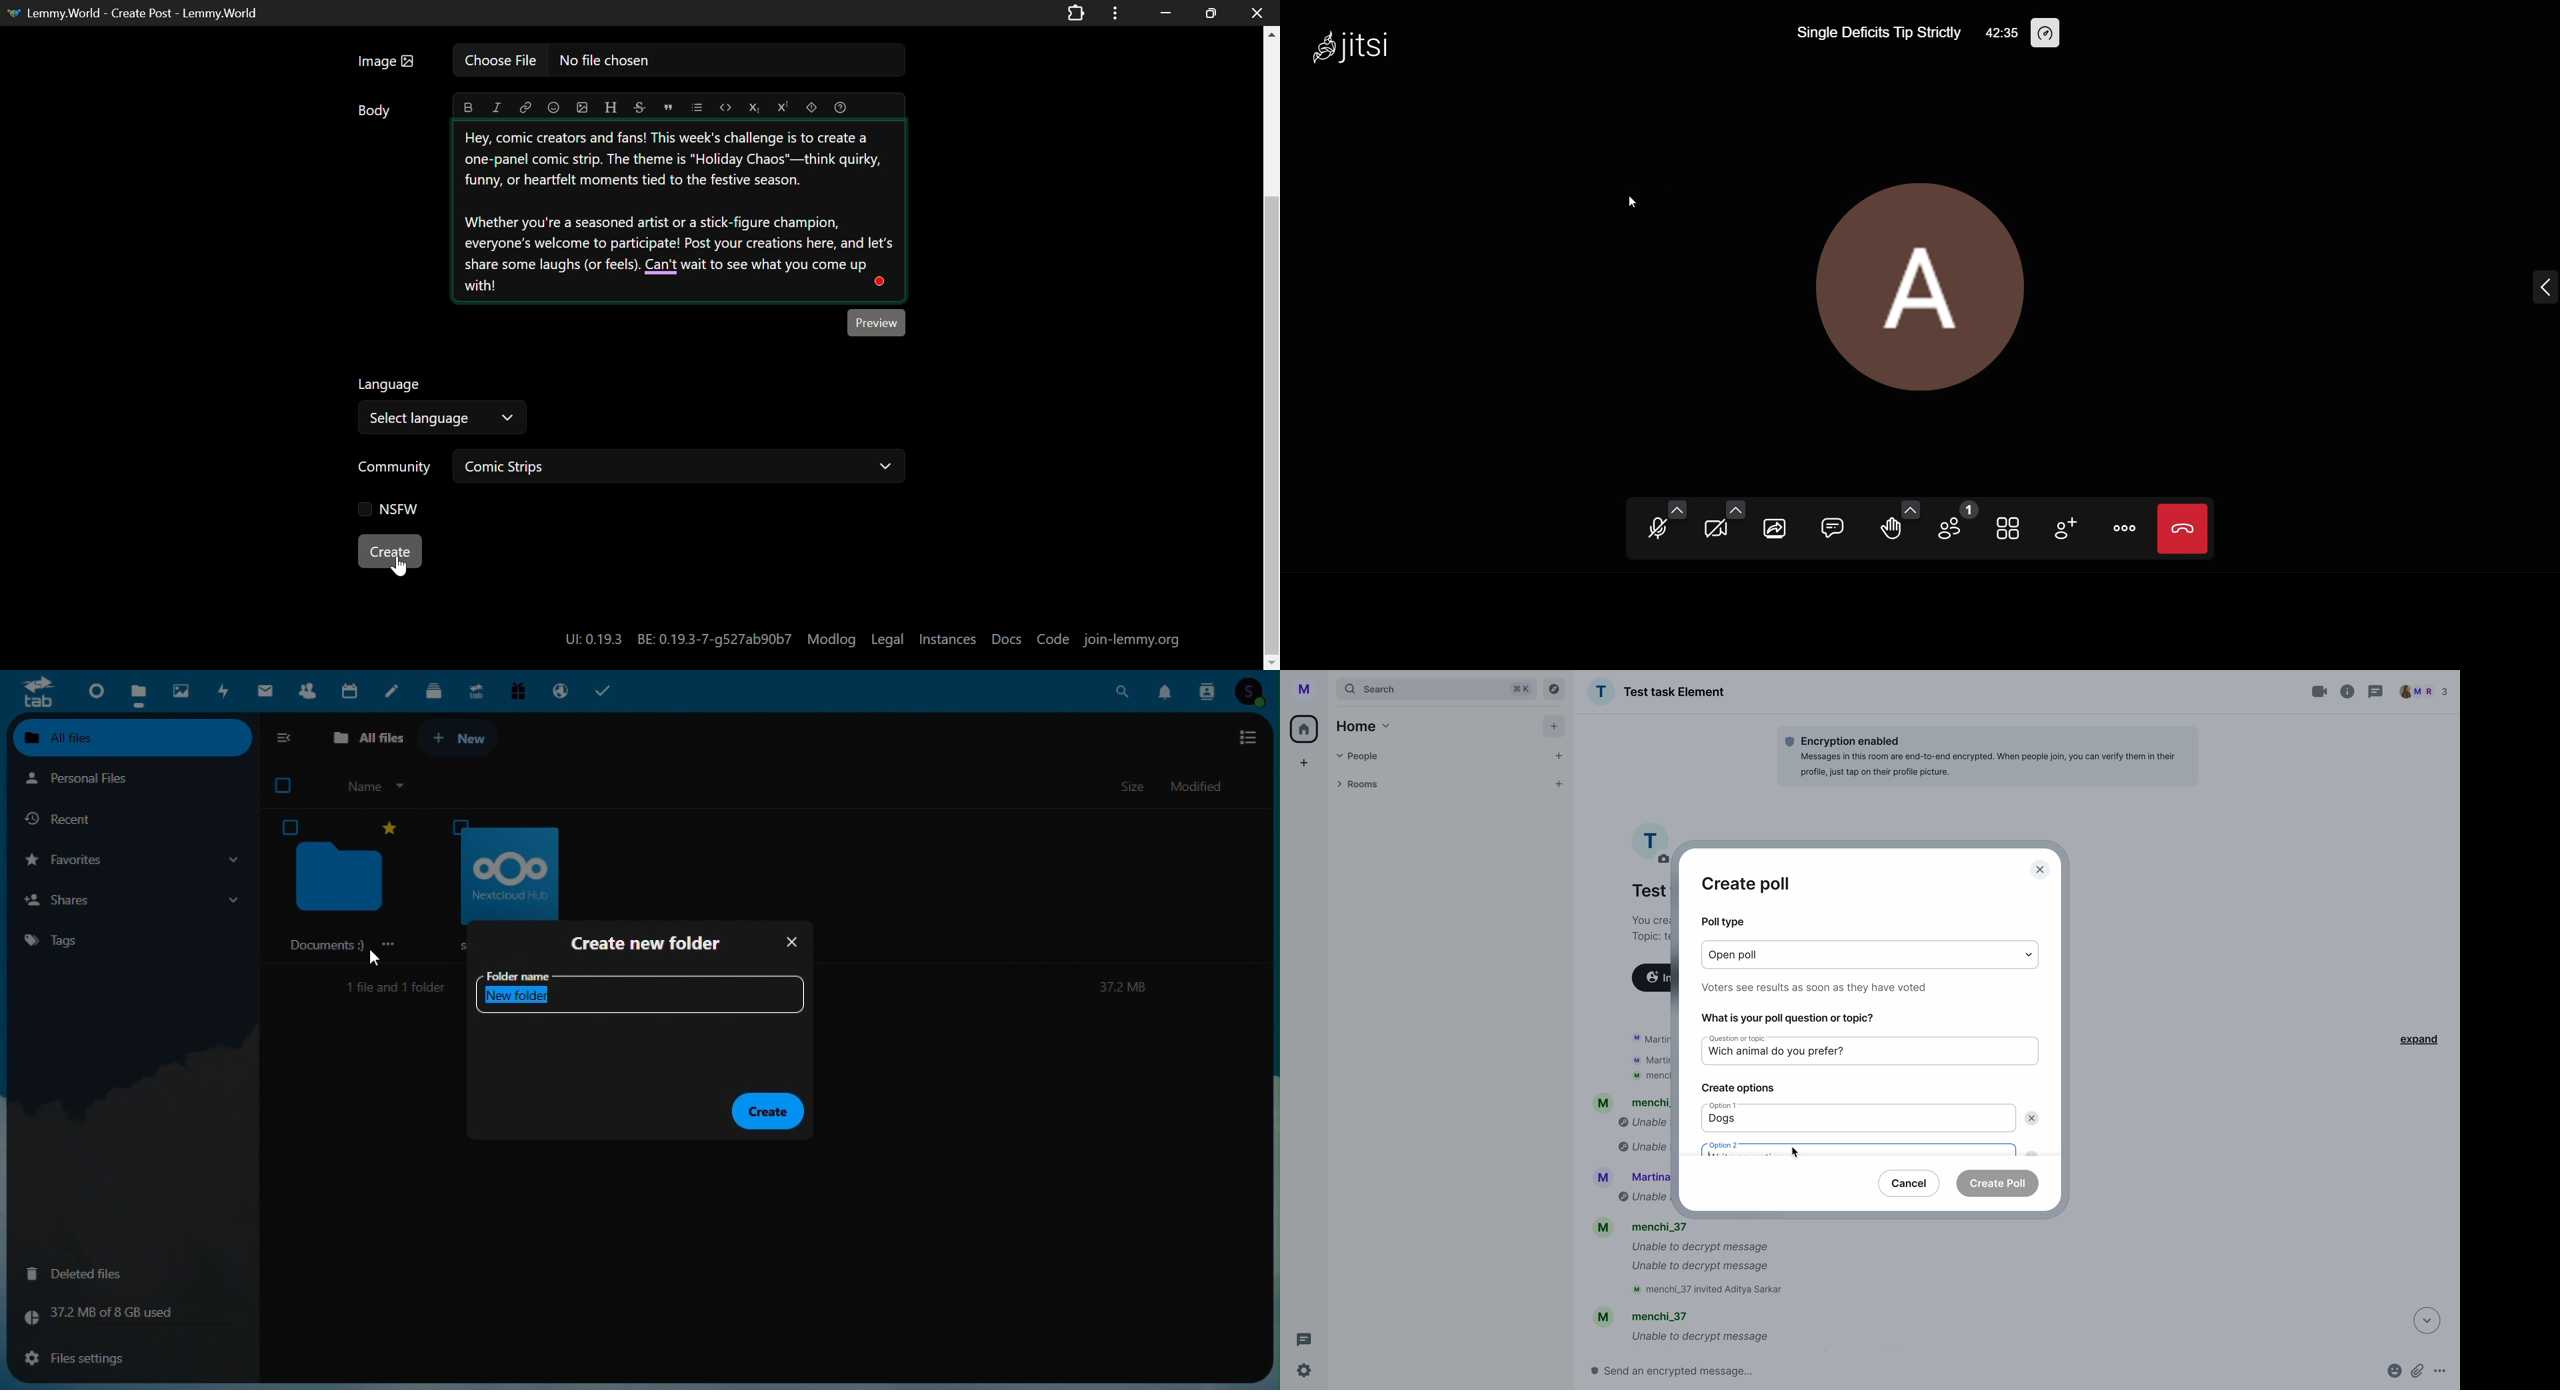  What do you see at coordinates (783, 106) in the screenshot?
I see `Superscript` at bounding box center [783, 106].